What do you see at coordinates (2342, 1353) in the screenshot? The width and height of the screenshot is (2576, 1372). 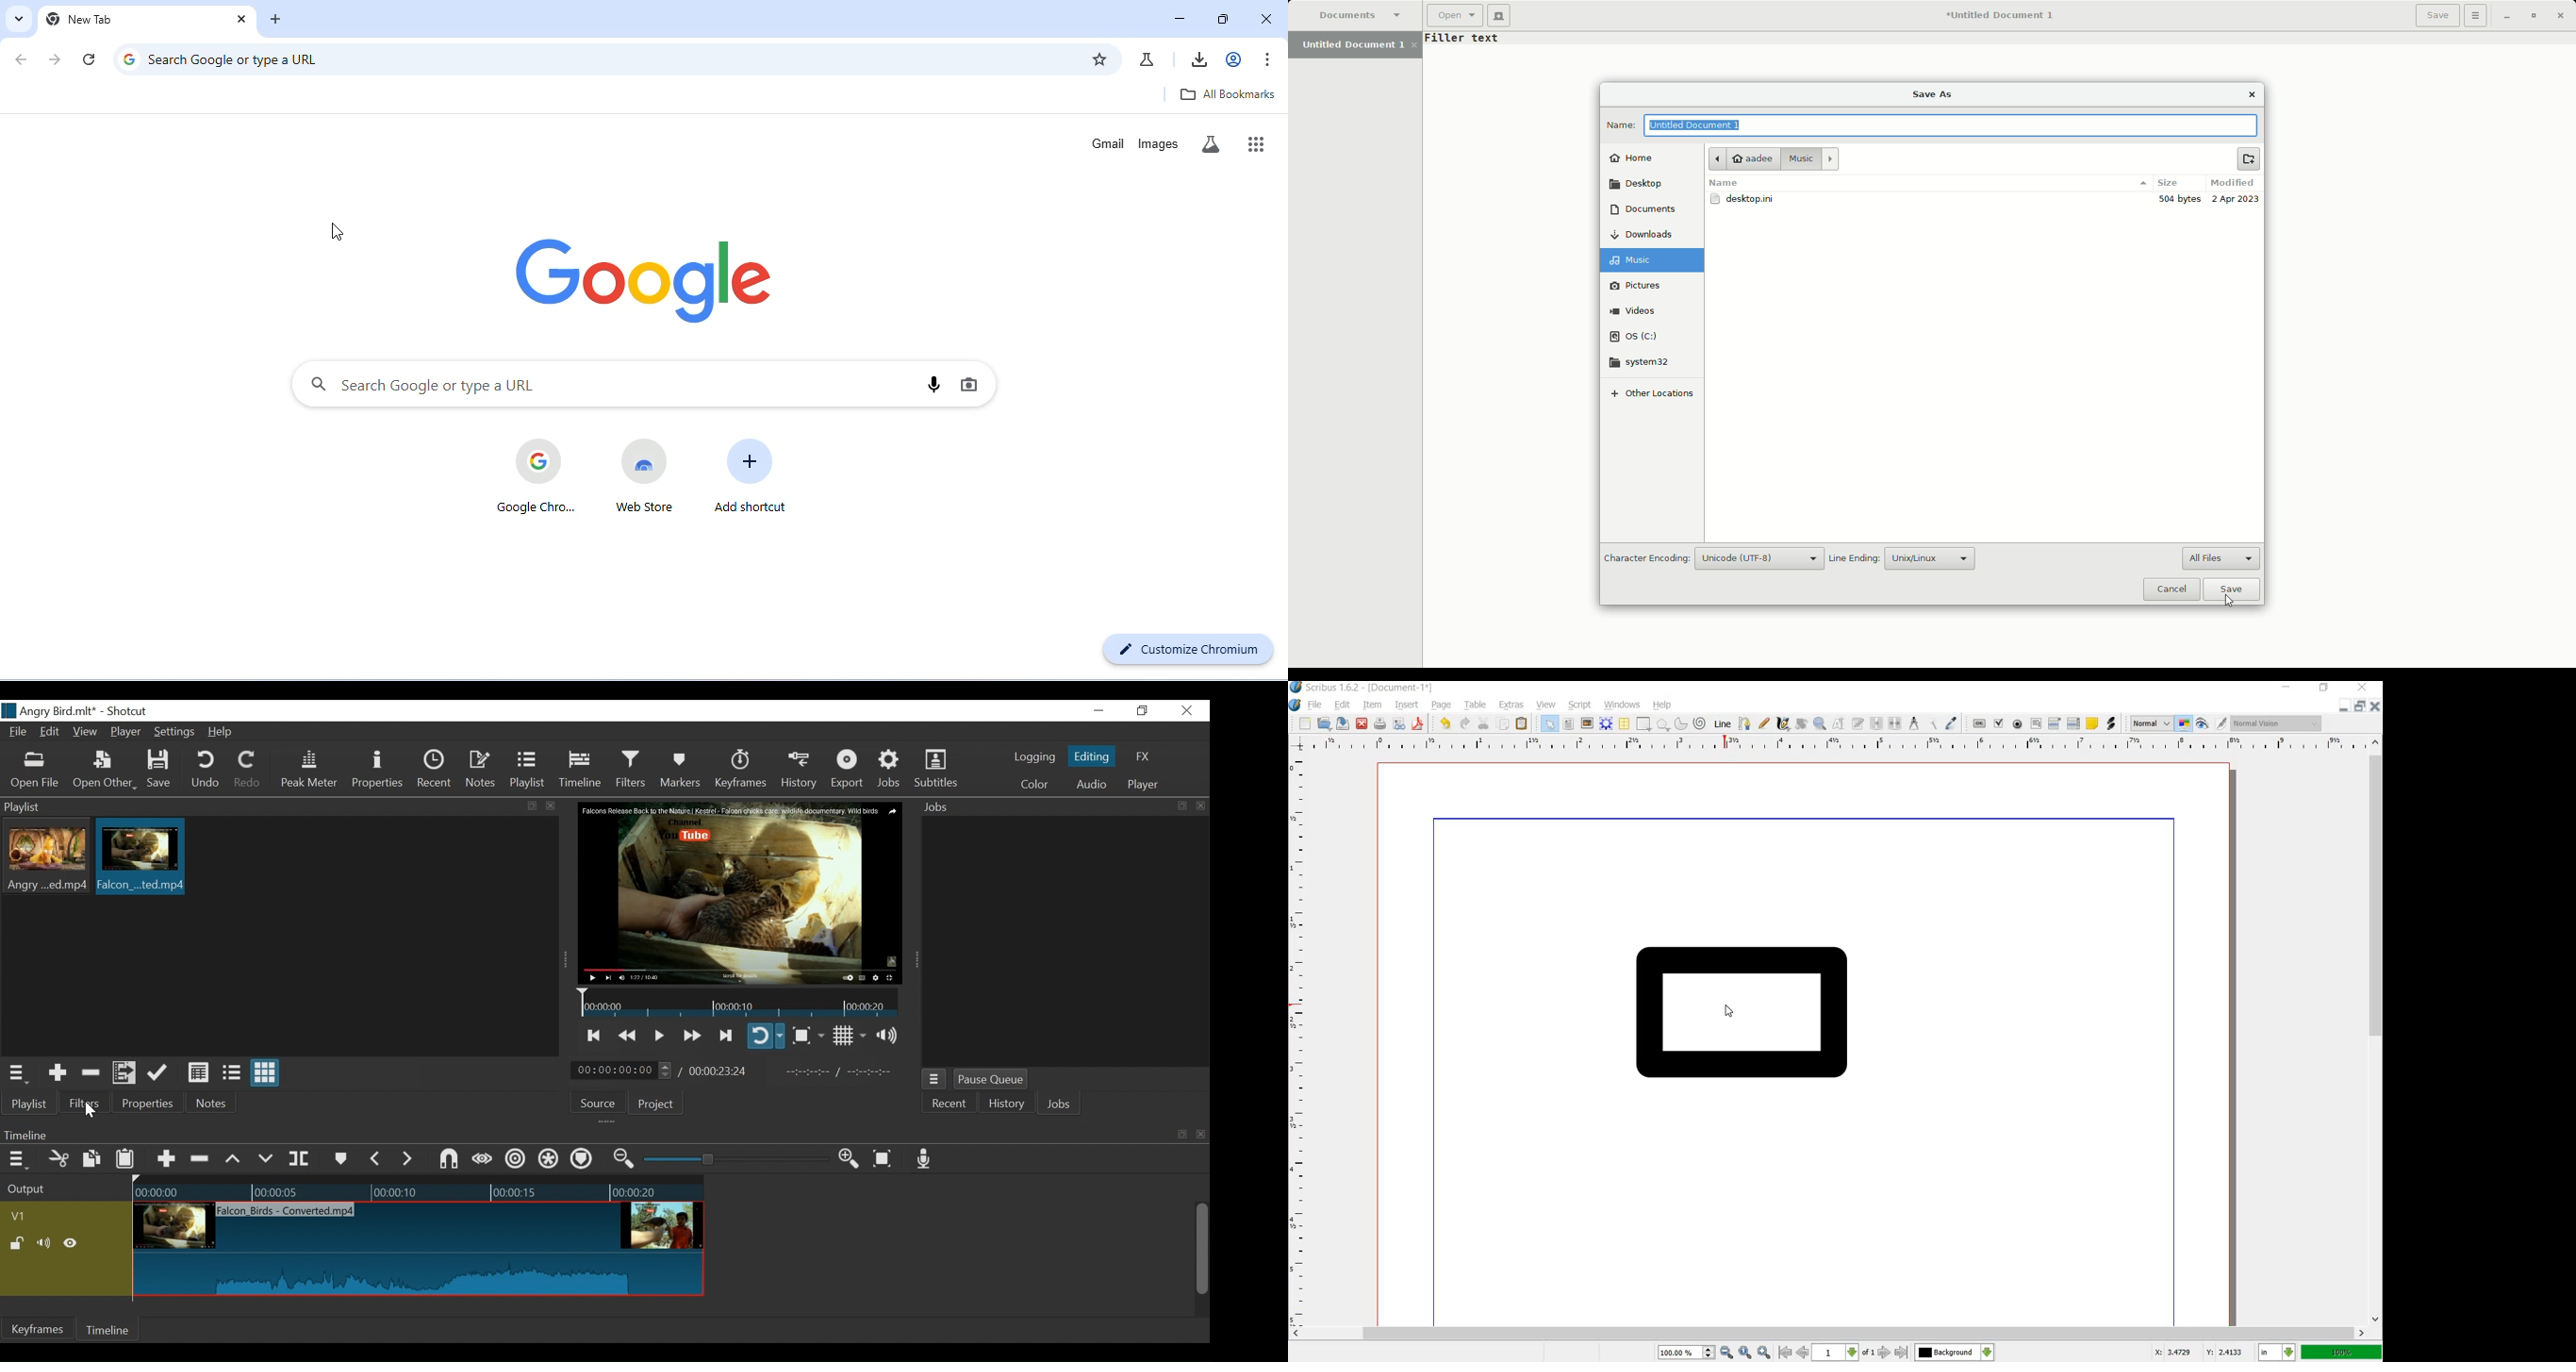 I see `zoom factor` at bounding box center [2342, 1353].